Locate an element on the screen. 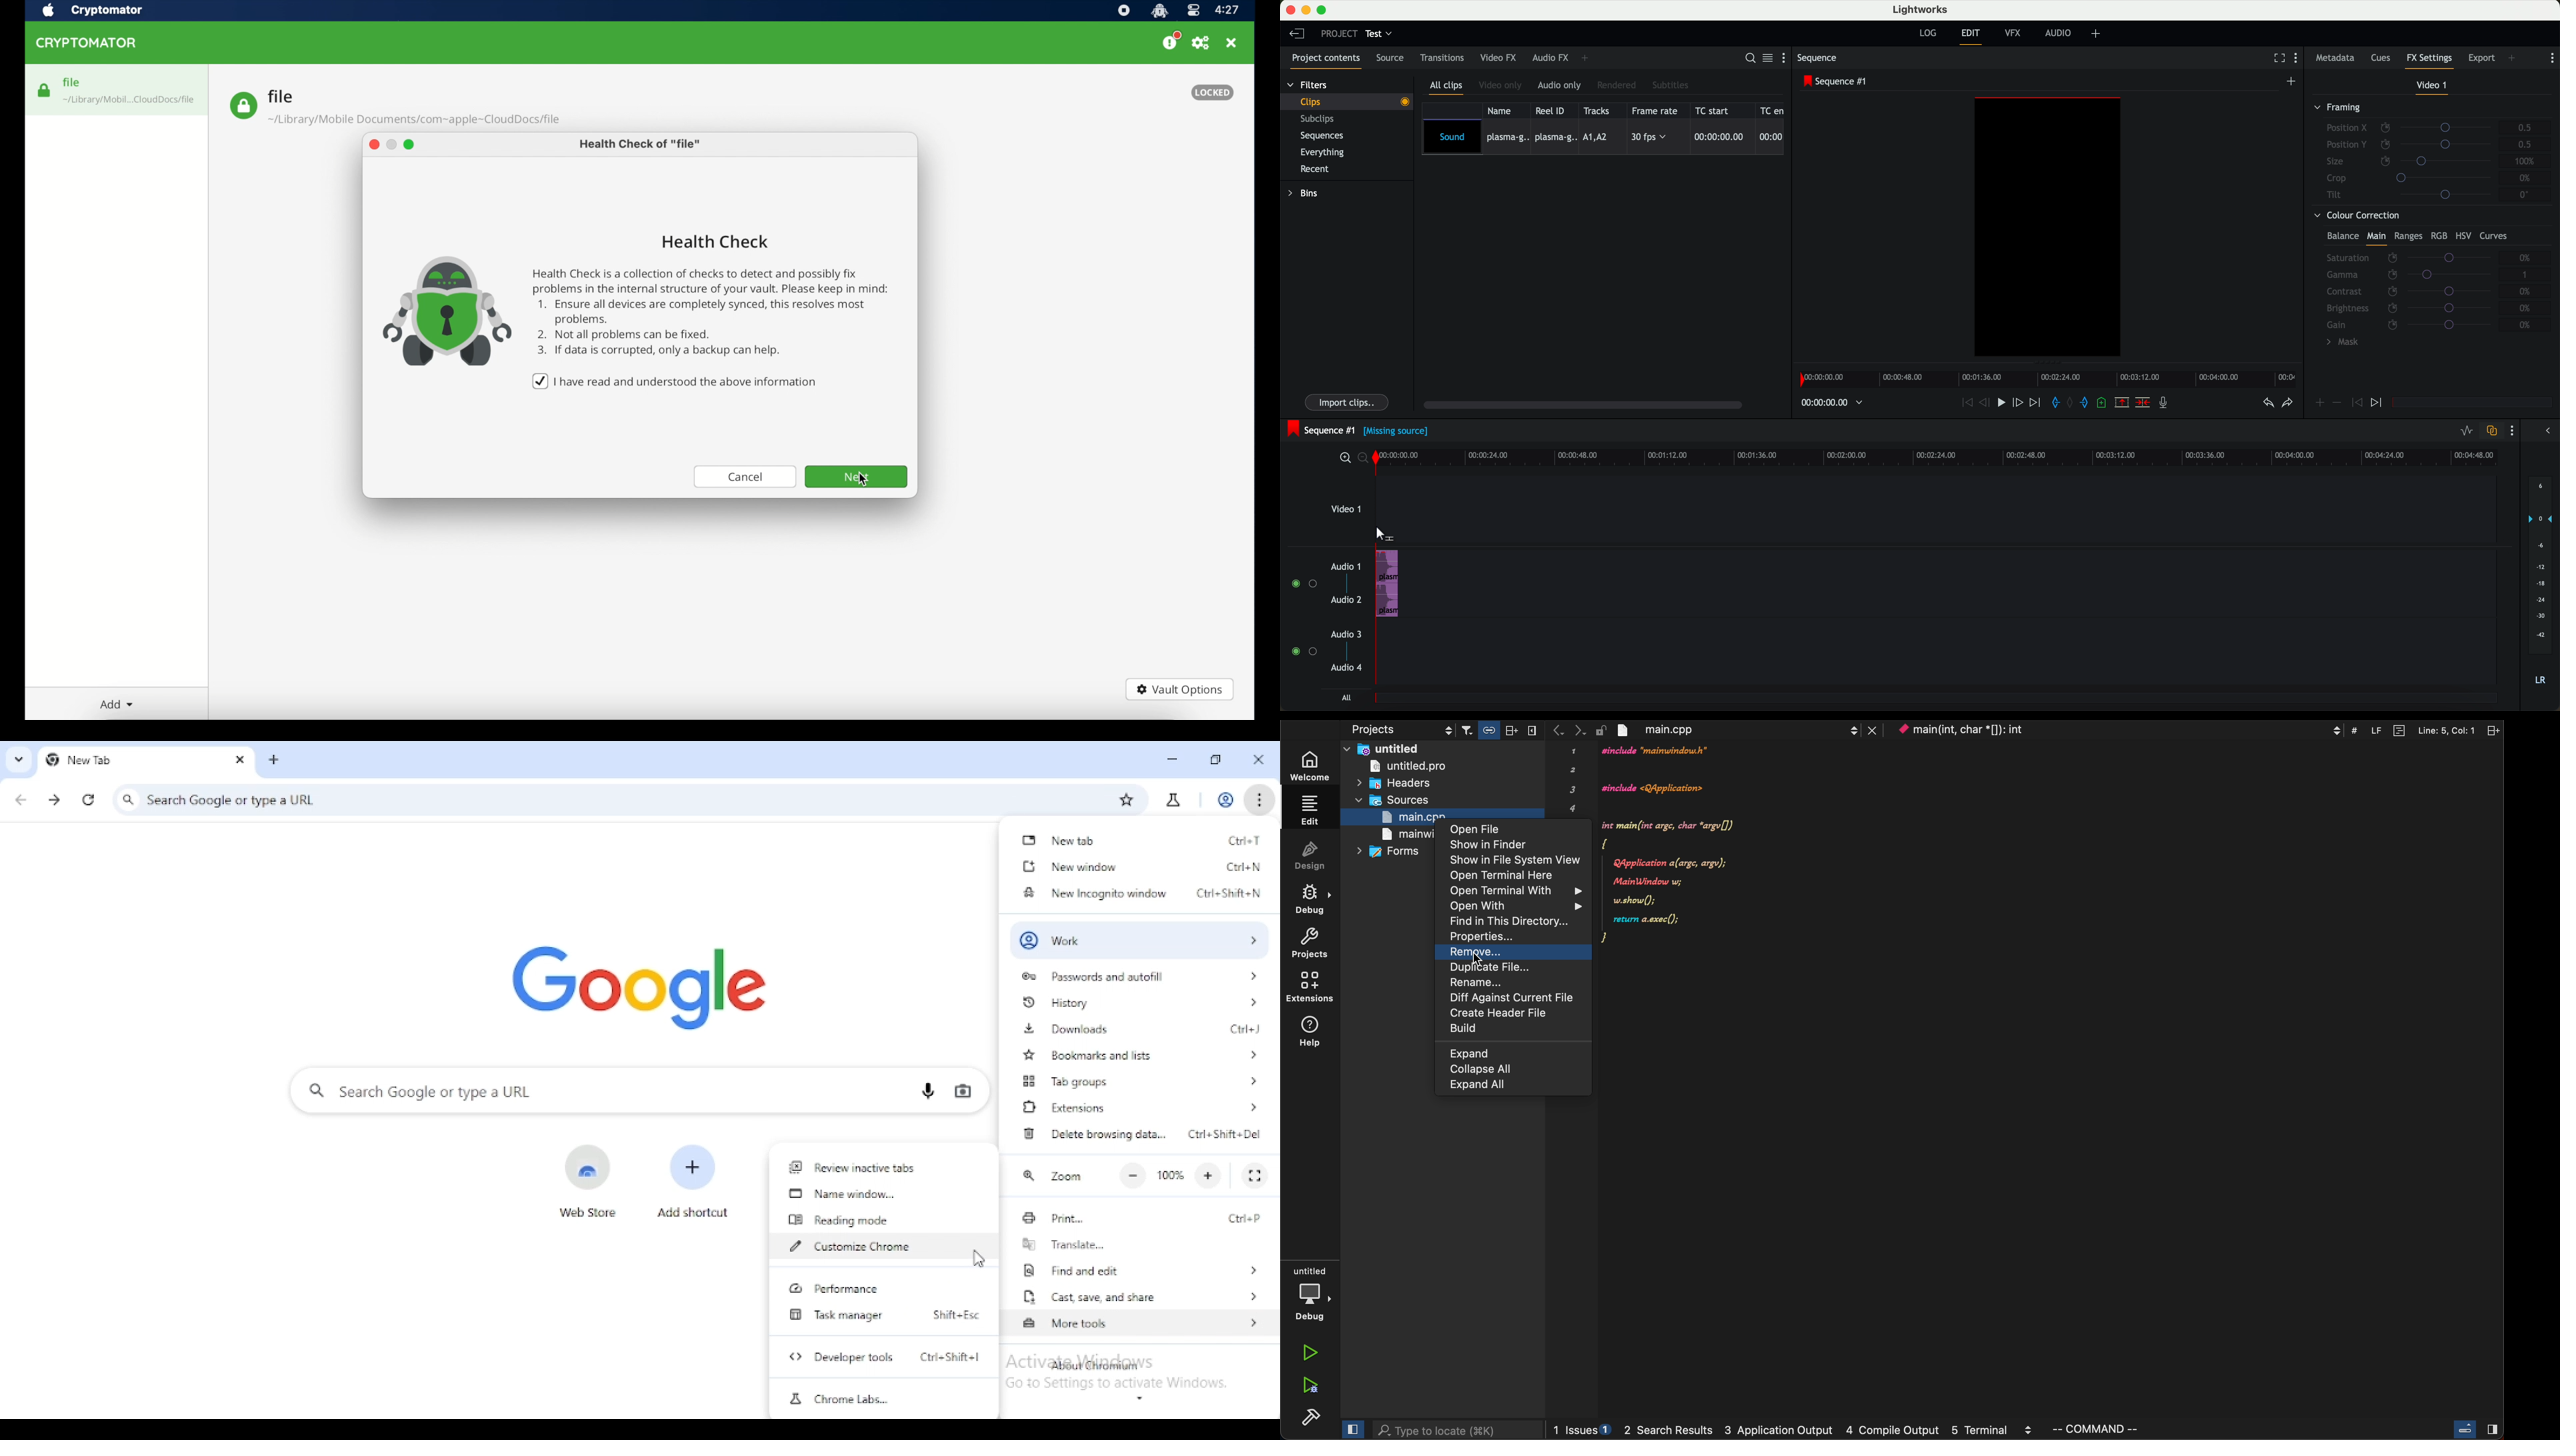 Image resolution: width=2576 pixels, height=1456 pixels. search tabs is located at coordinates (18, 760).